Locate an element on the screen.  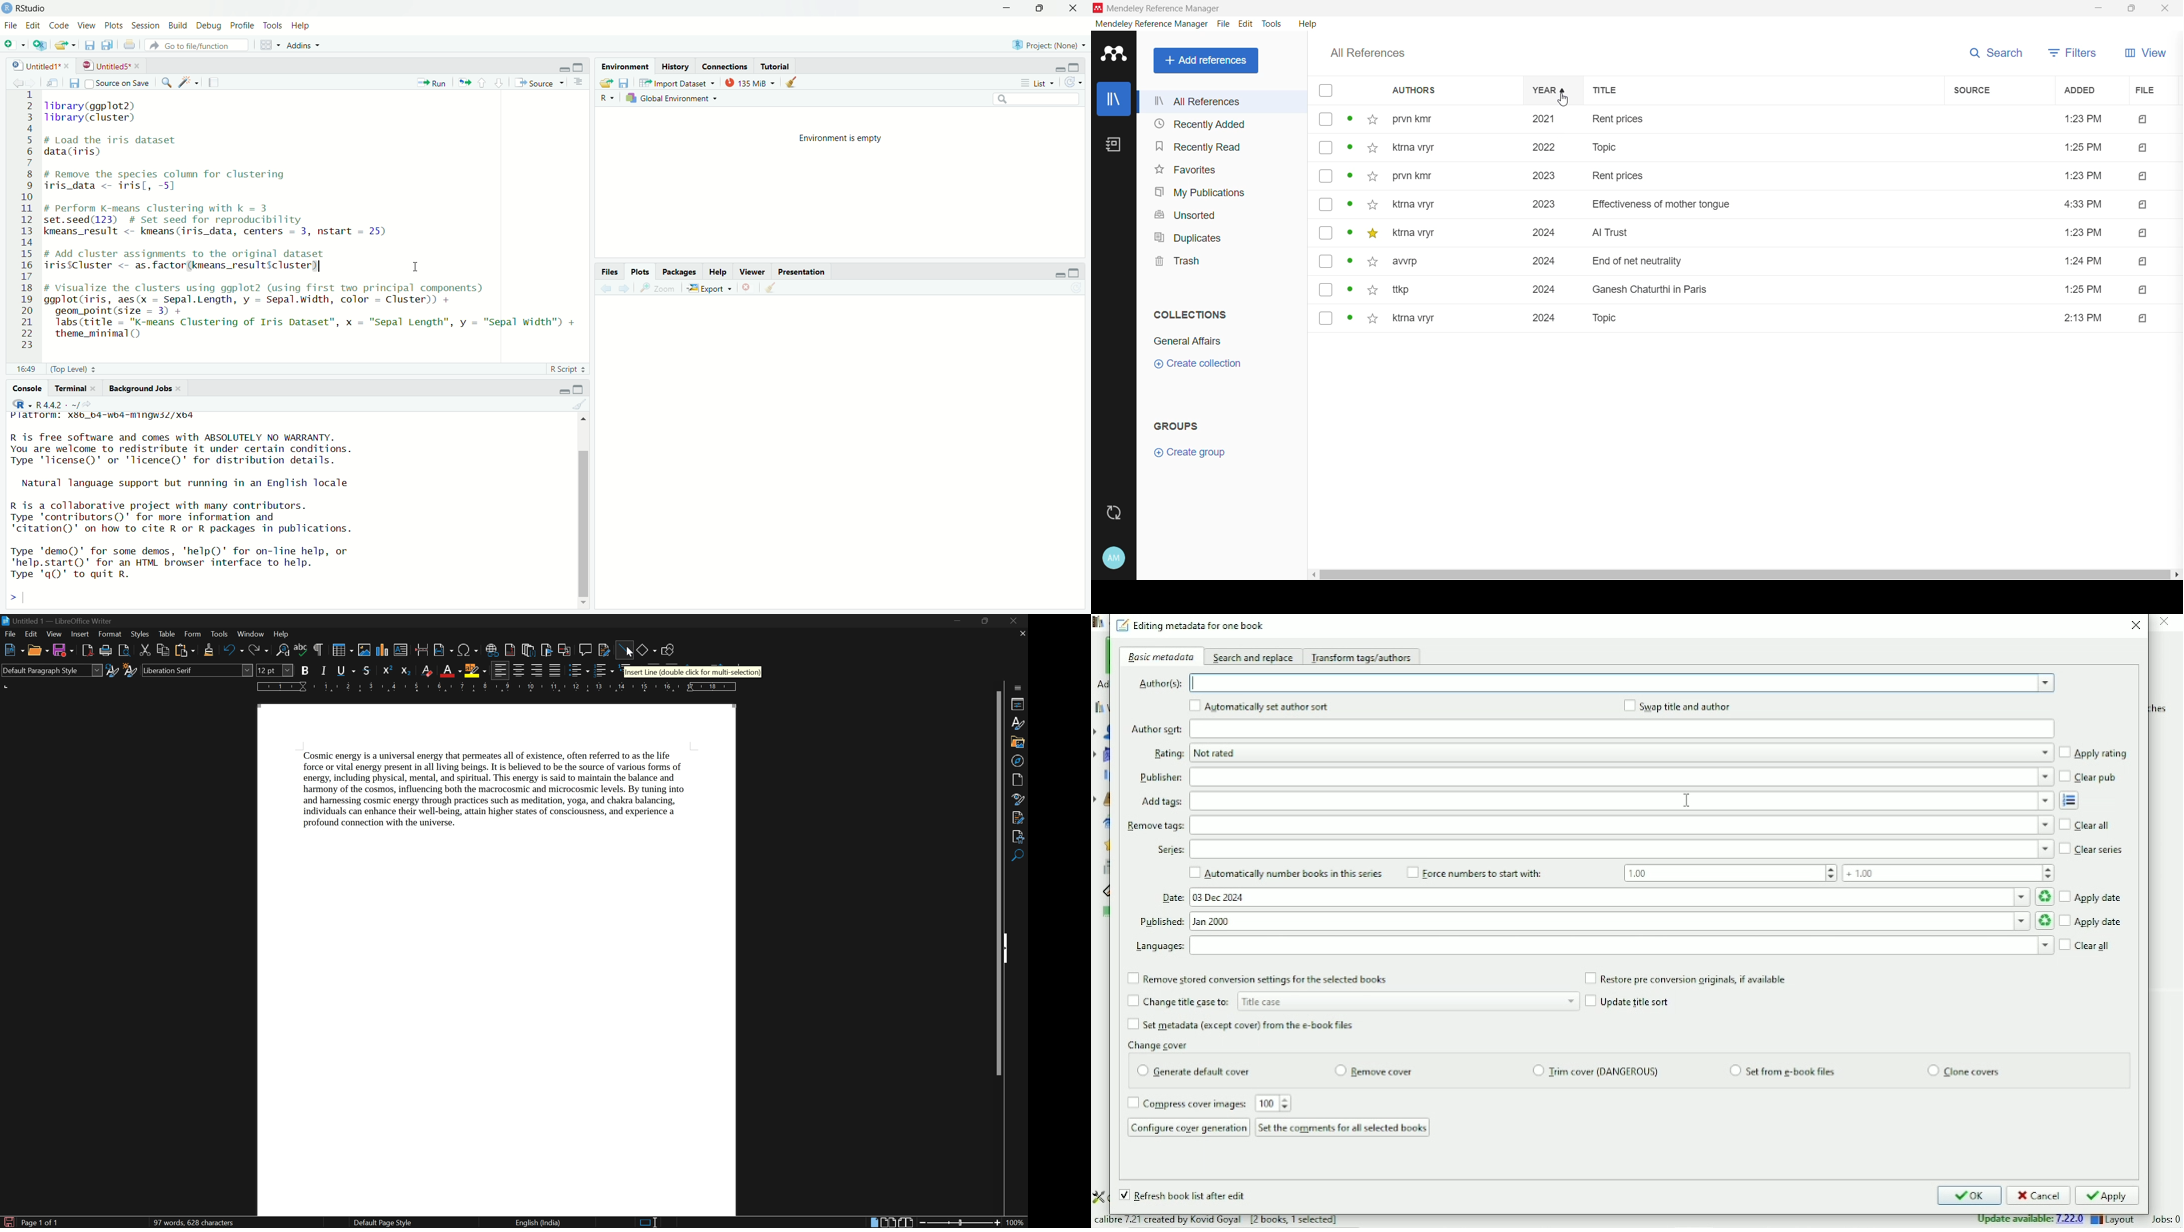
Close is located at coordinates (2167, 9).